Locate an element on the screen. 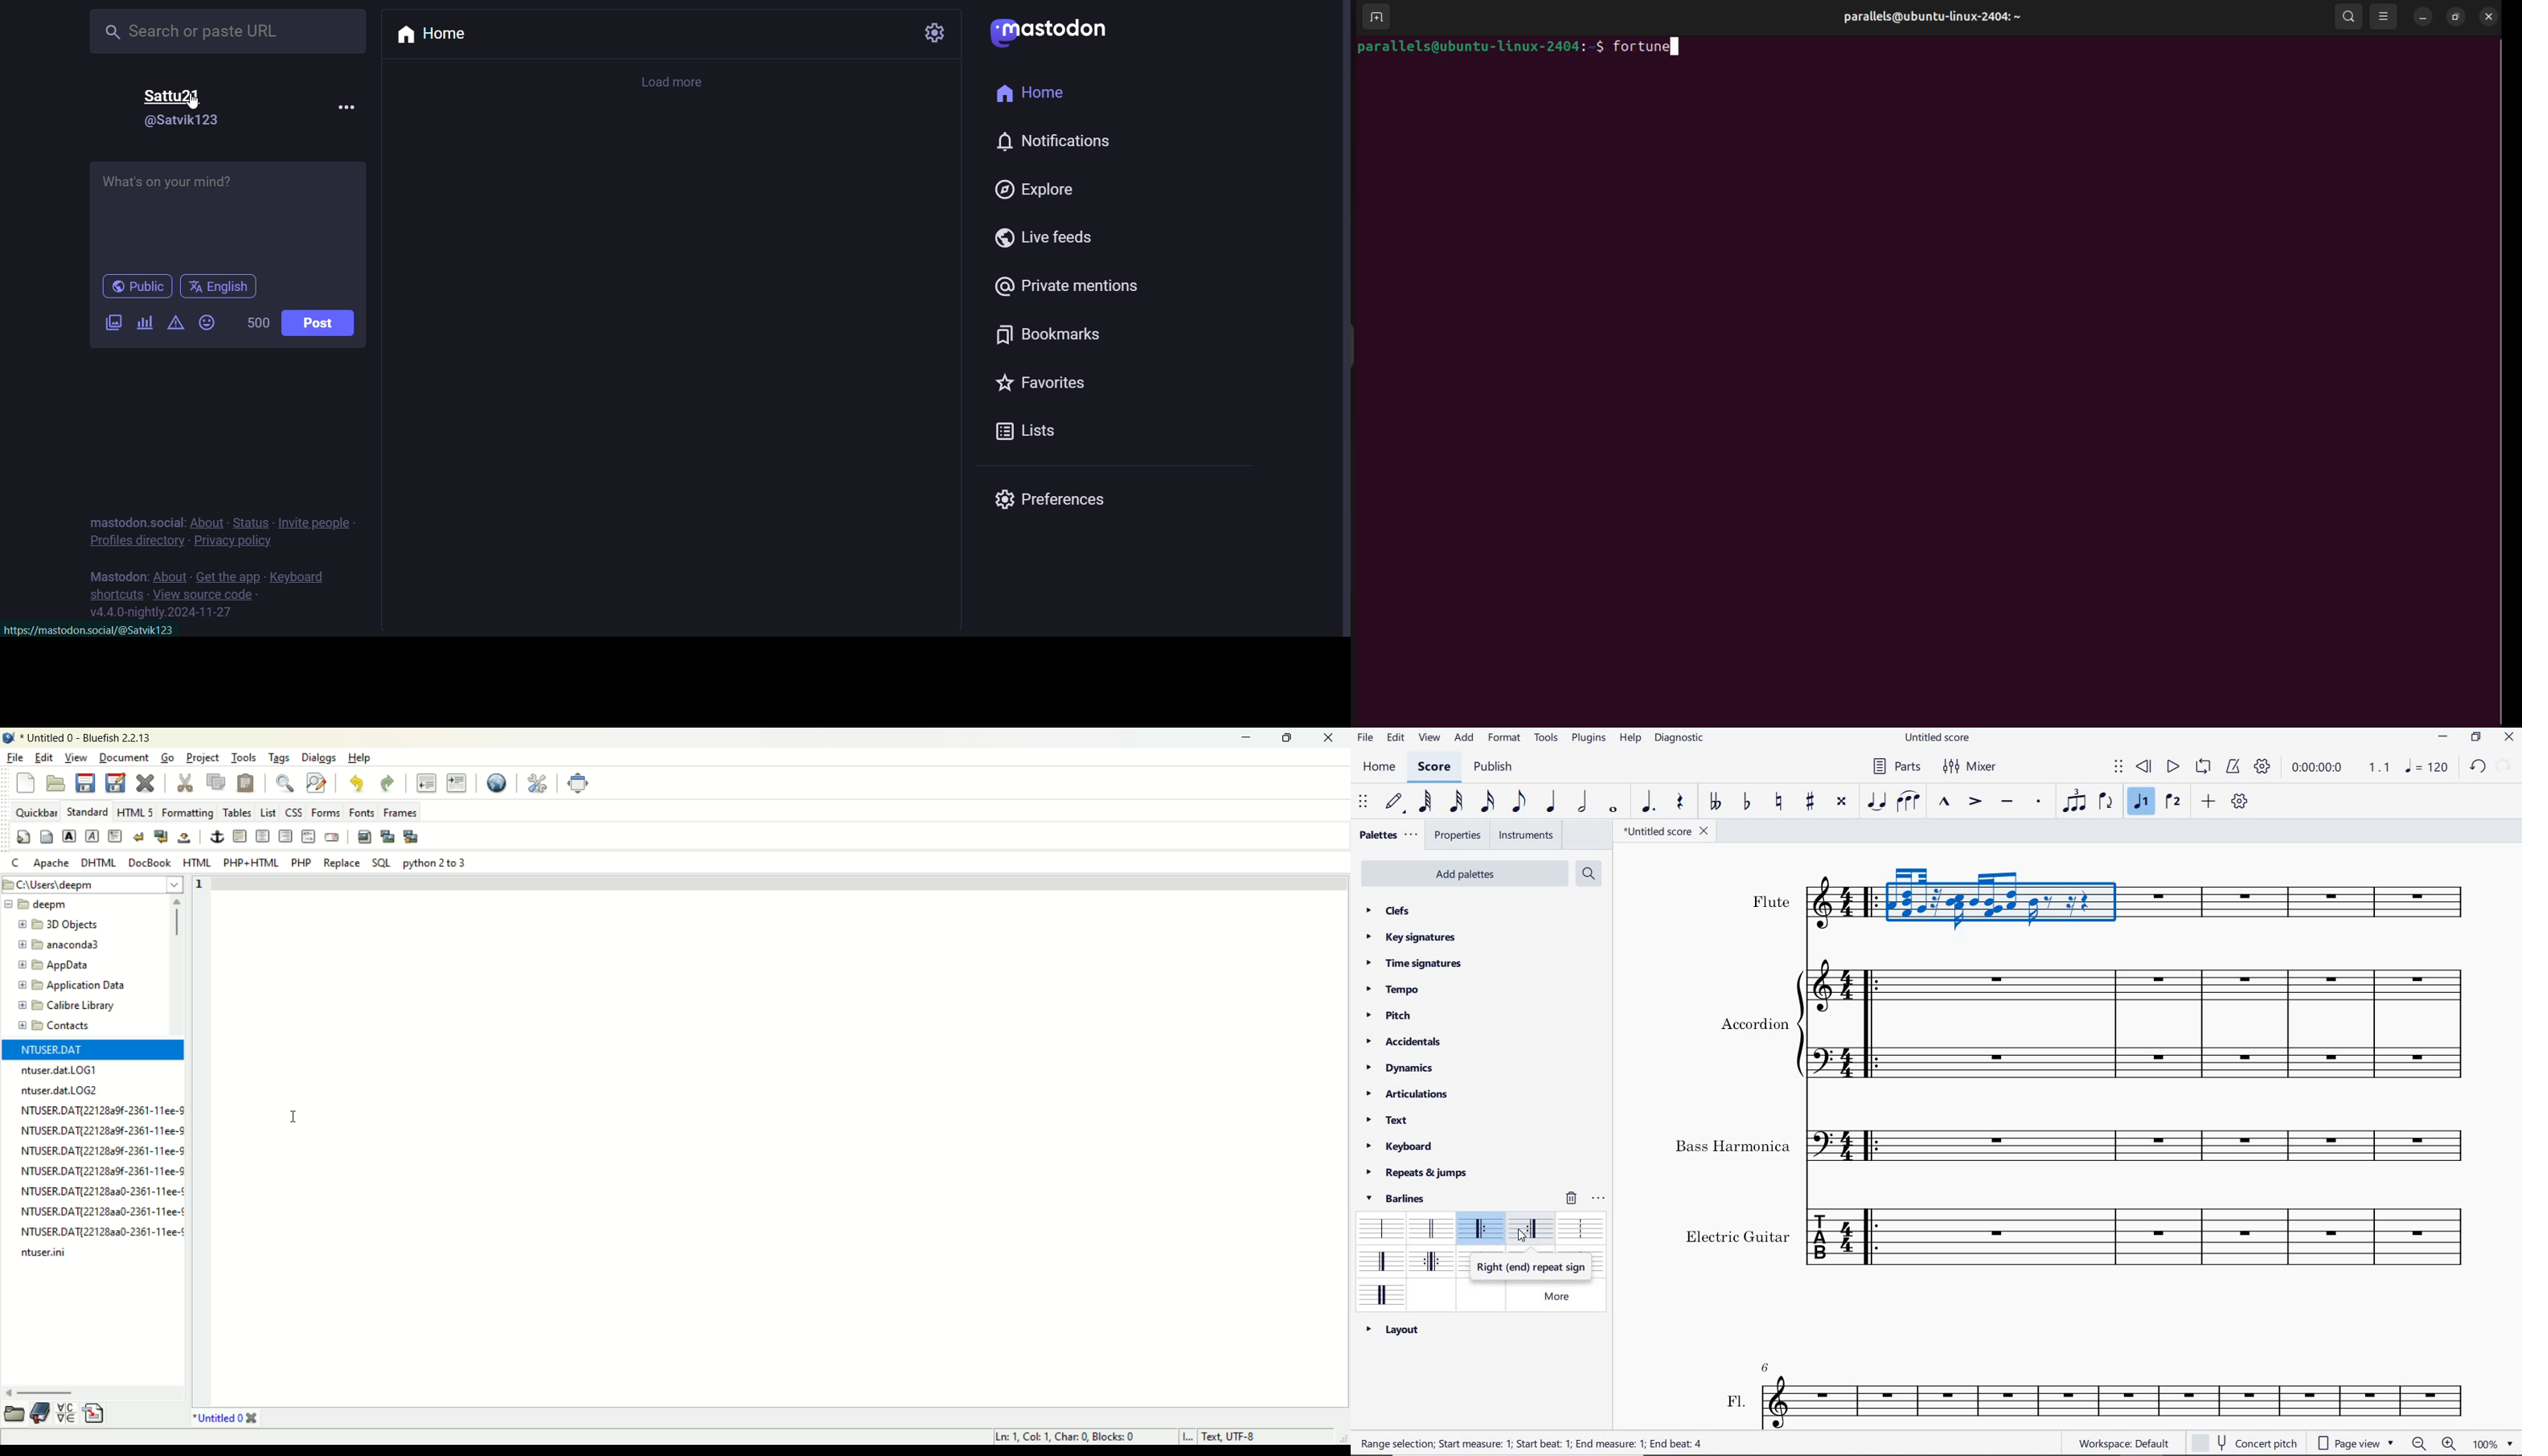  text is located at coordinates (1733, 1146).